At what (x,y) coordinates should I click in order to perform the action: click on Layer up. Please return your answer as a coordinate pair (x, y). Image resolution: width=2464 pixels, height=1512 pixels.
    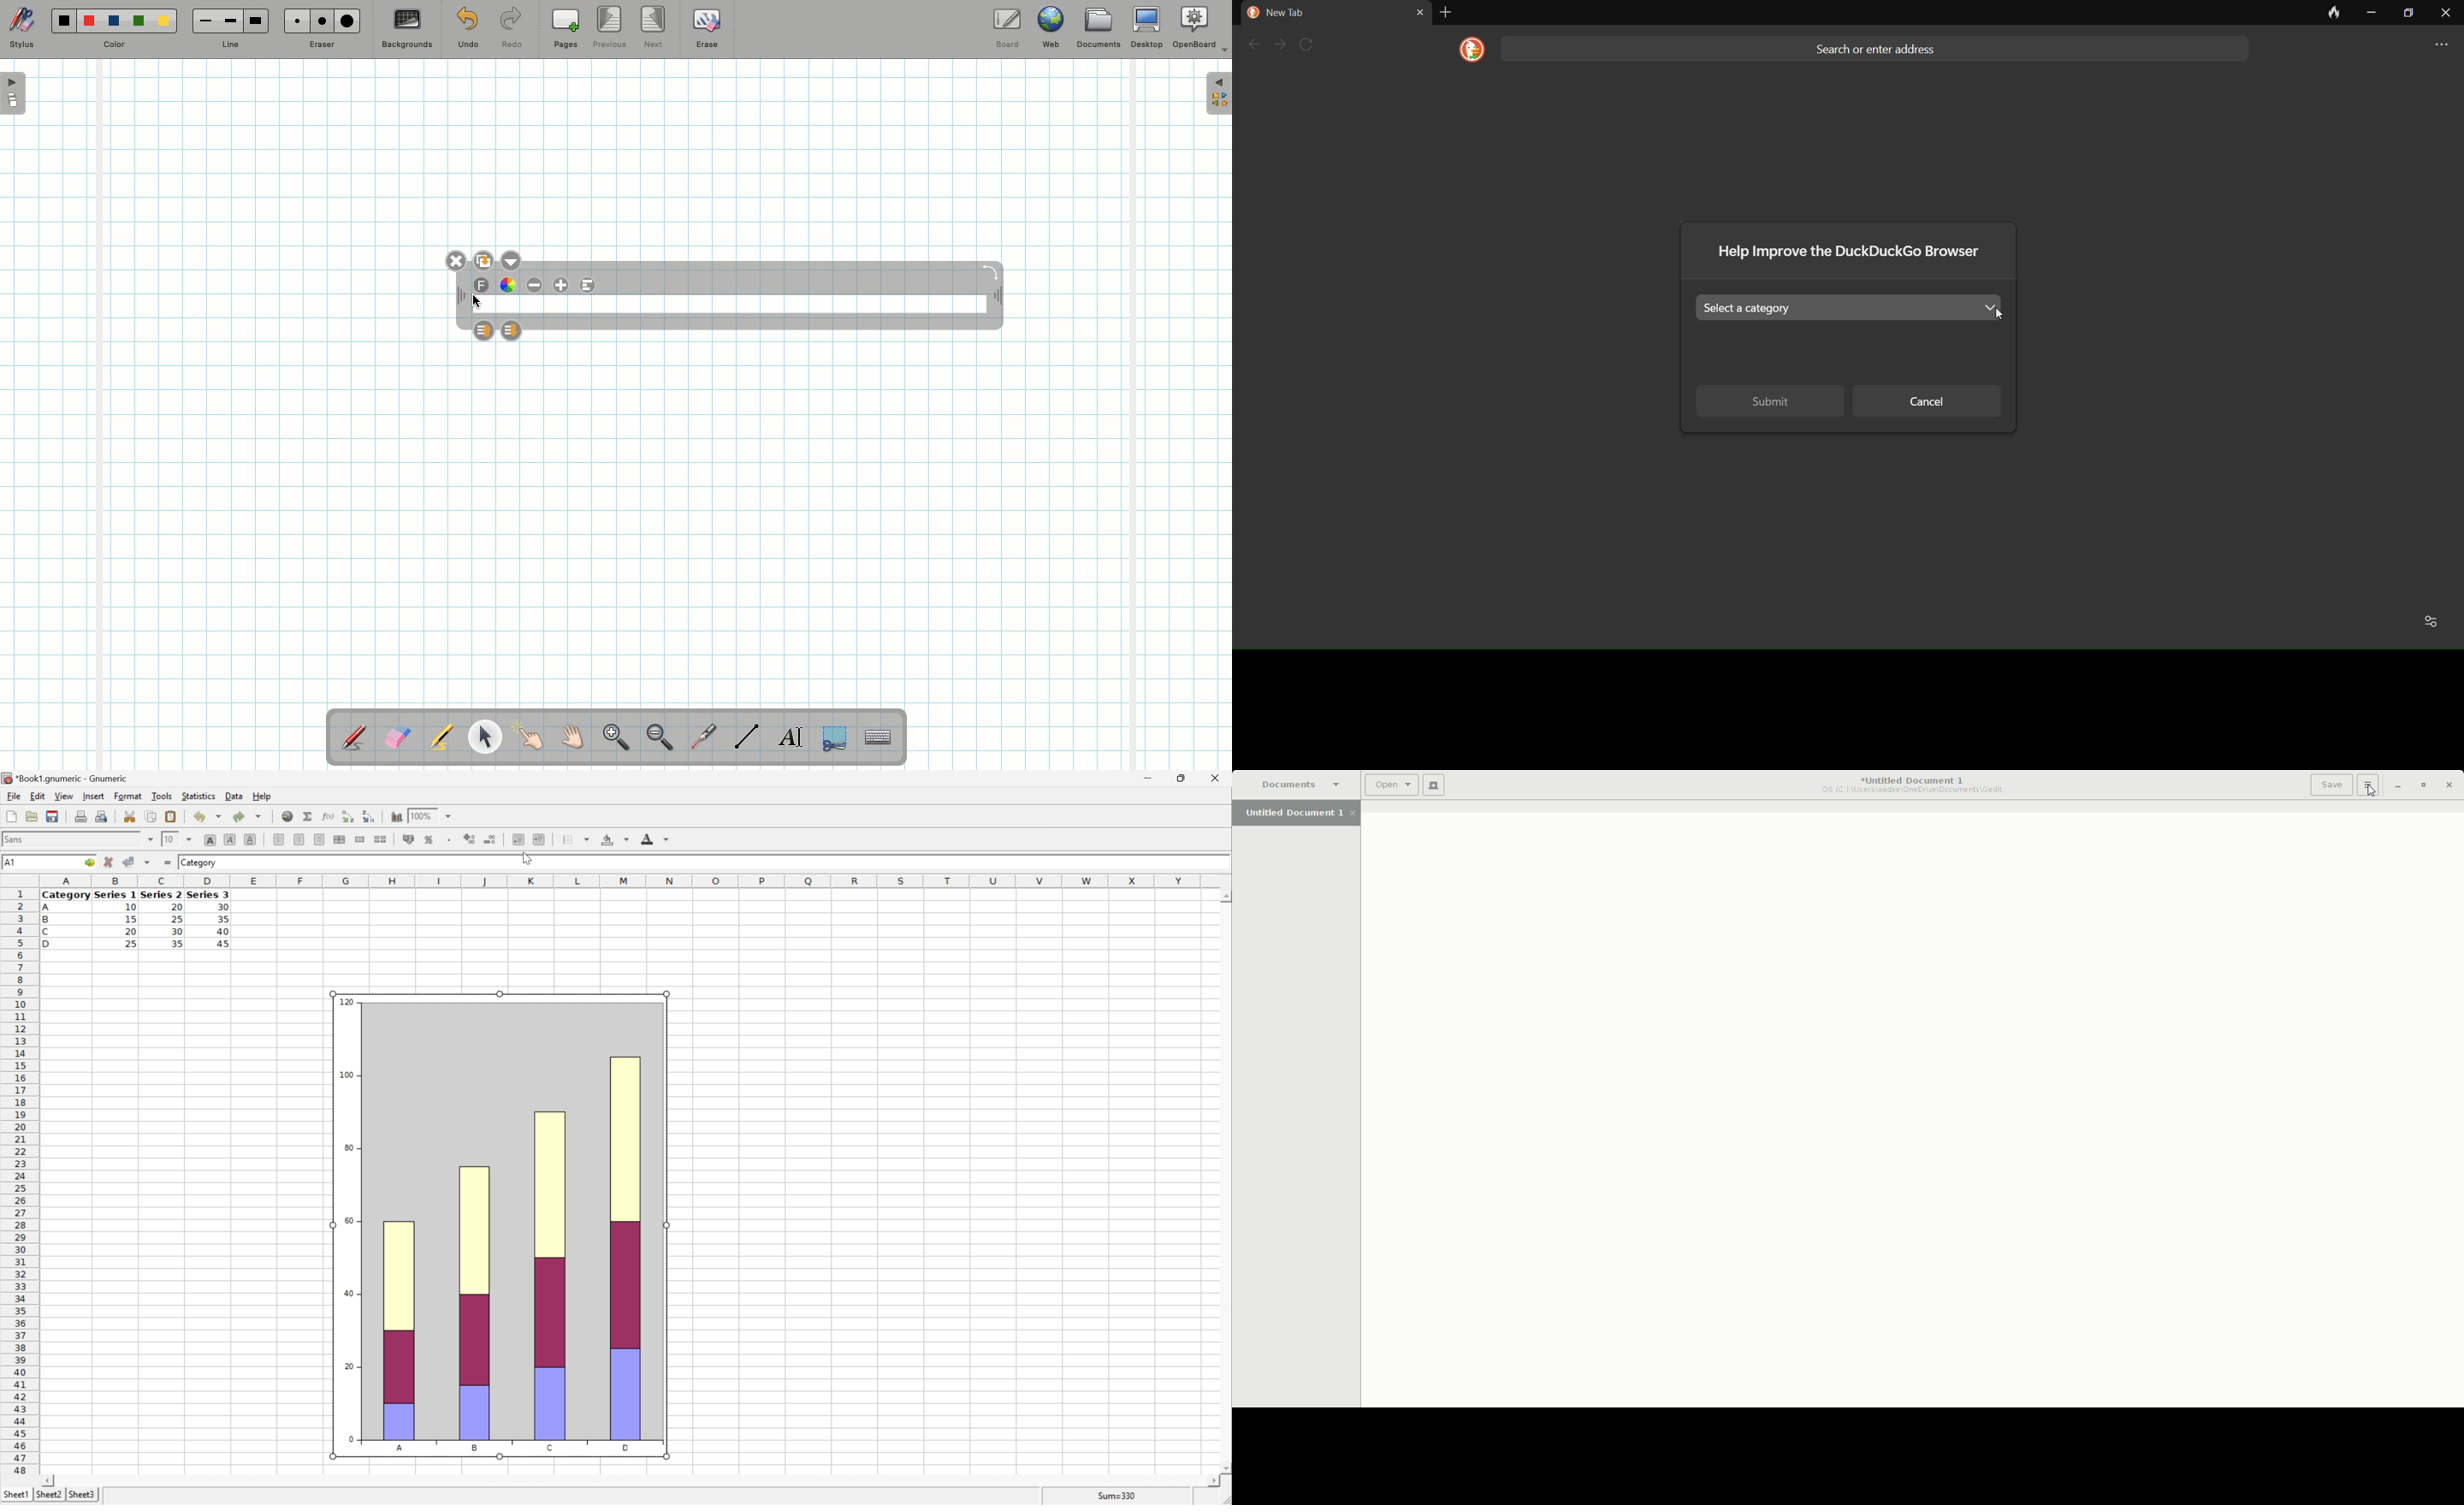
    Looking at the image, I should click on (484, 329).